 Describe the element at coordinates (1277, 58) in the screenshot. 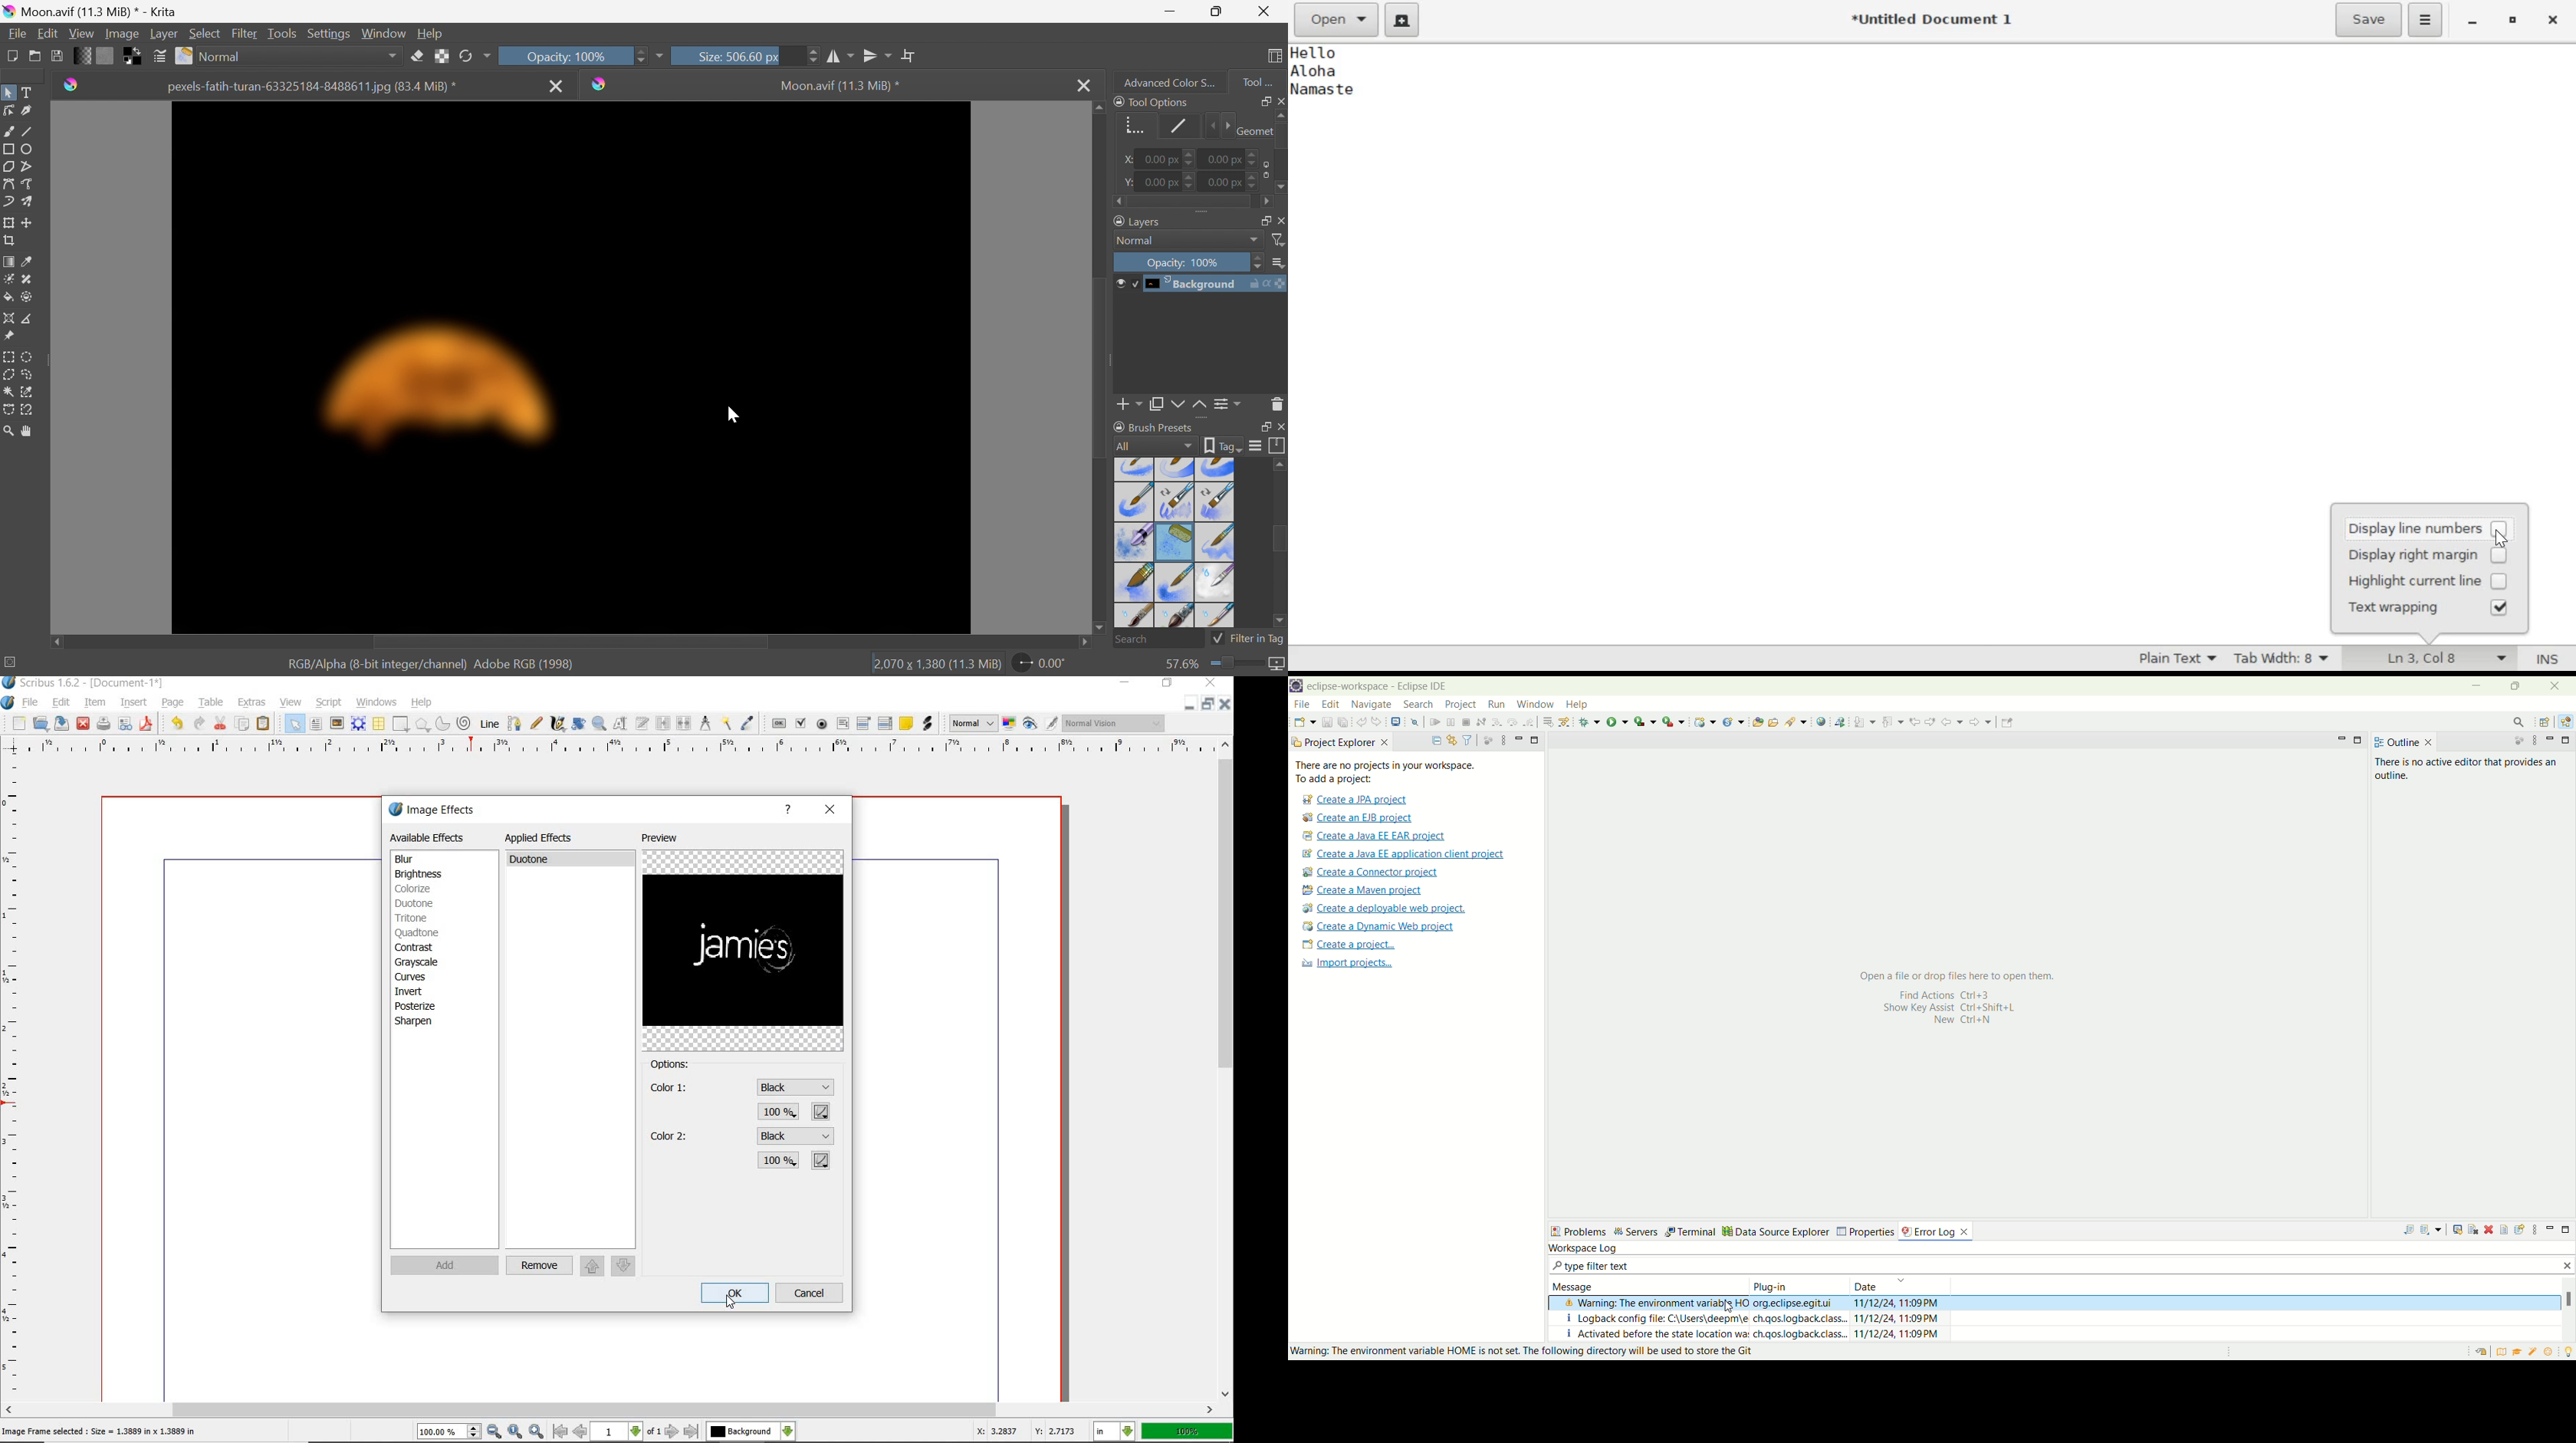

I see `Choose workspace` at that location.